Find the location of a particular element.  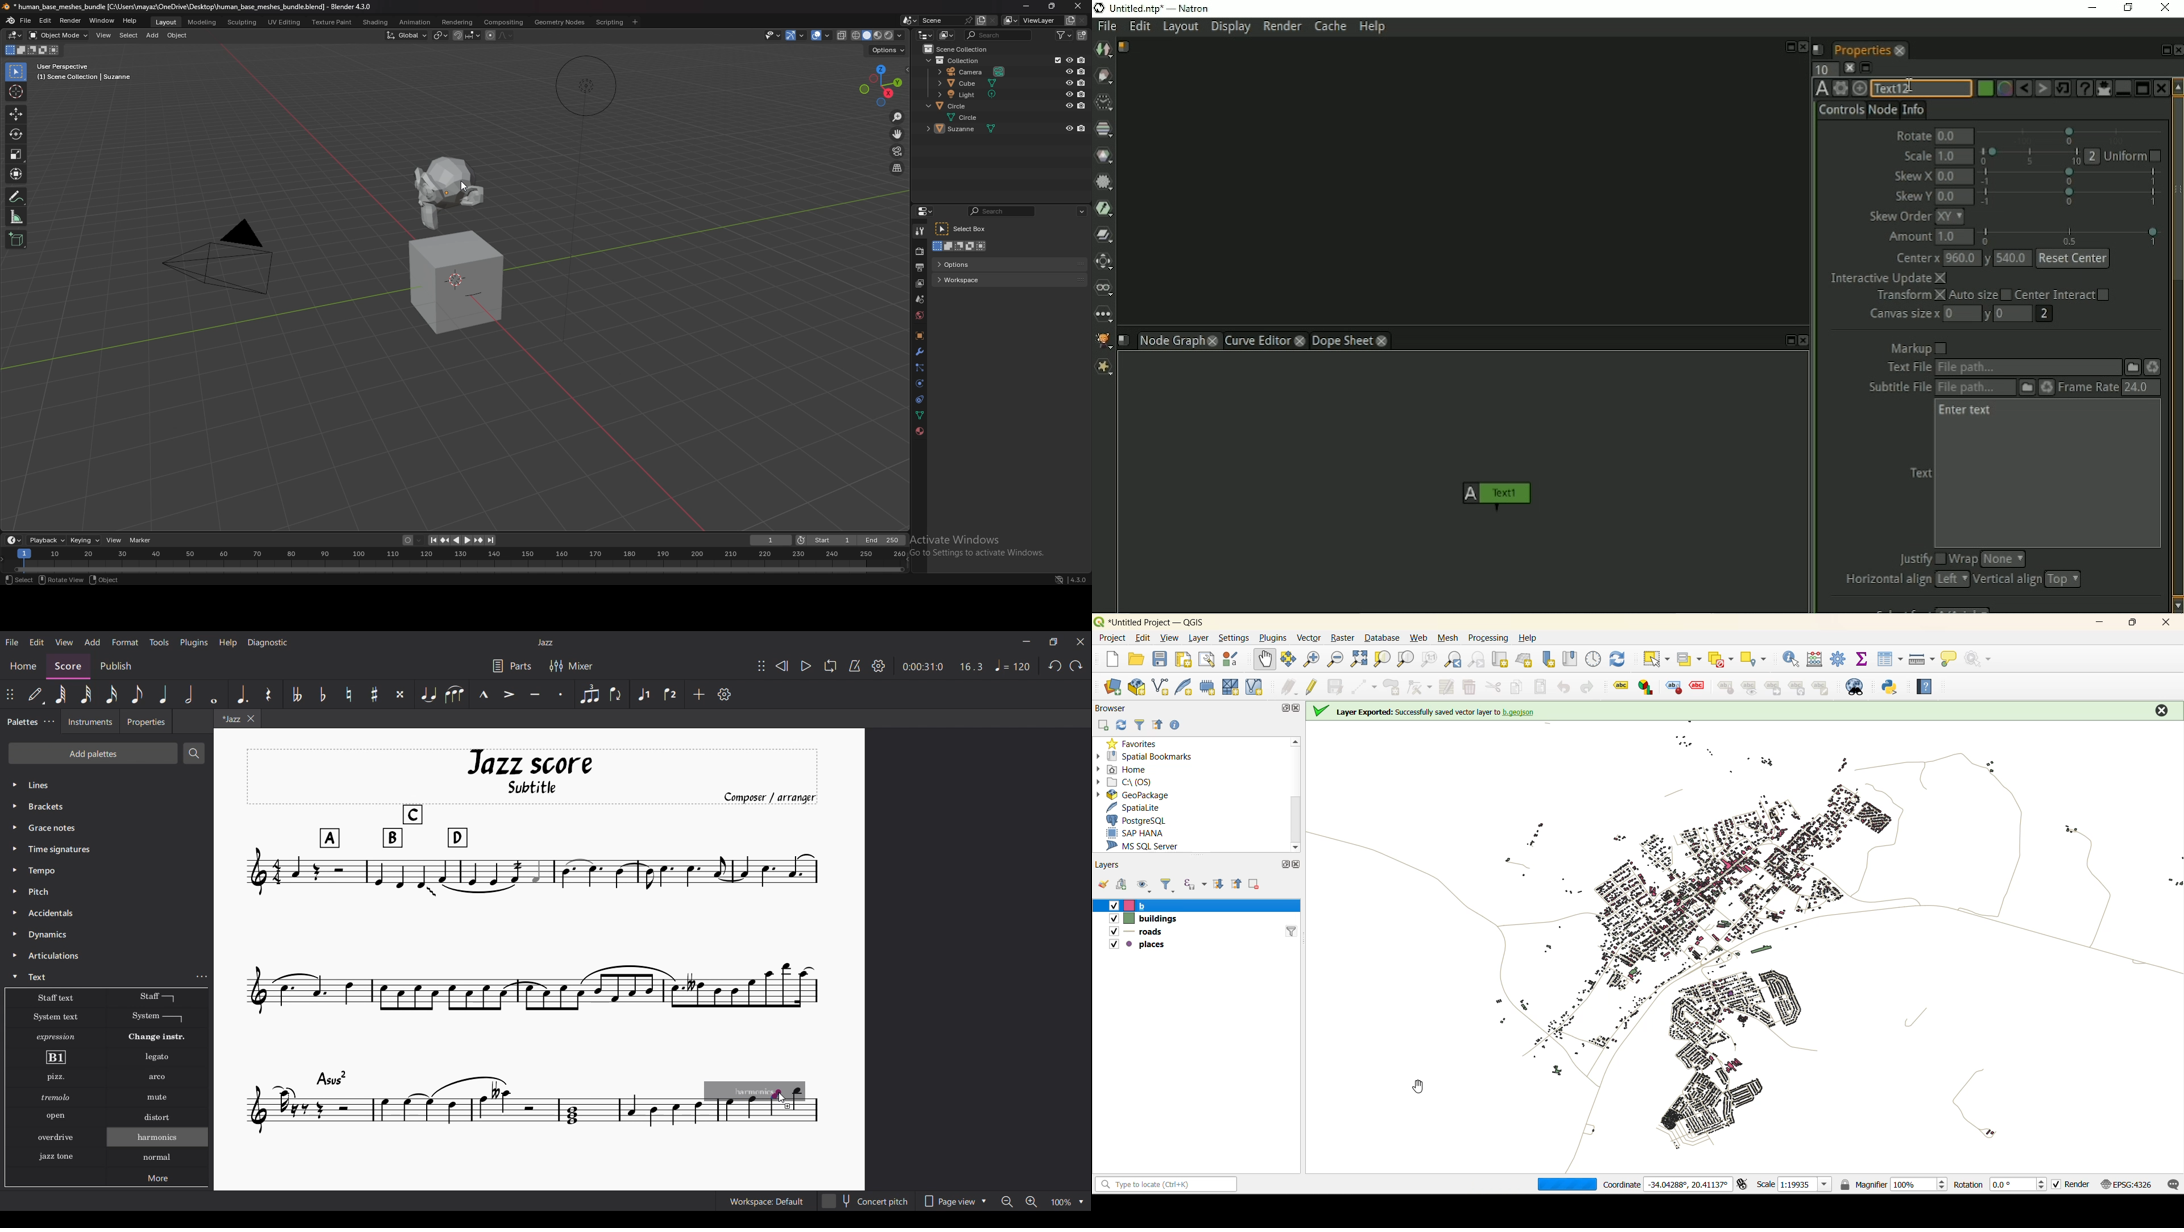

view layer is located at coordinates (919, 284).